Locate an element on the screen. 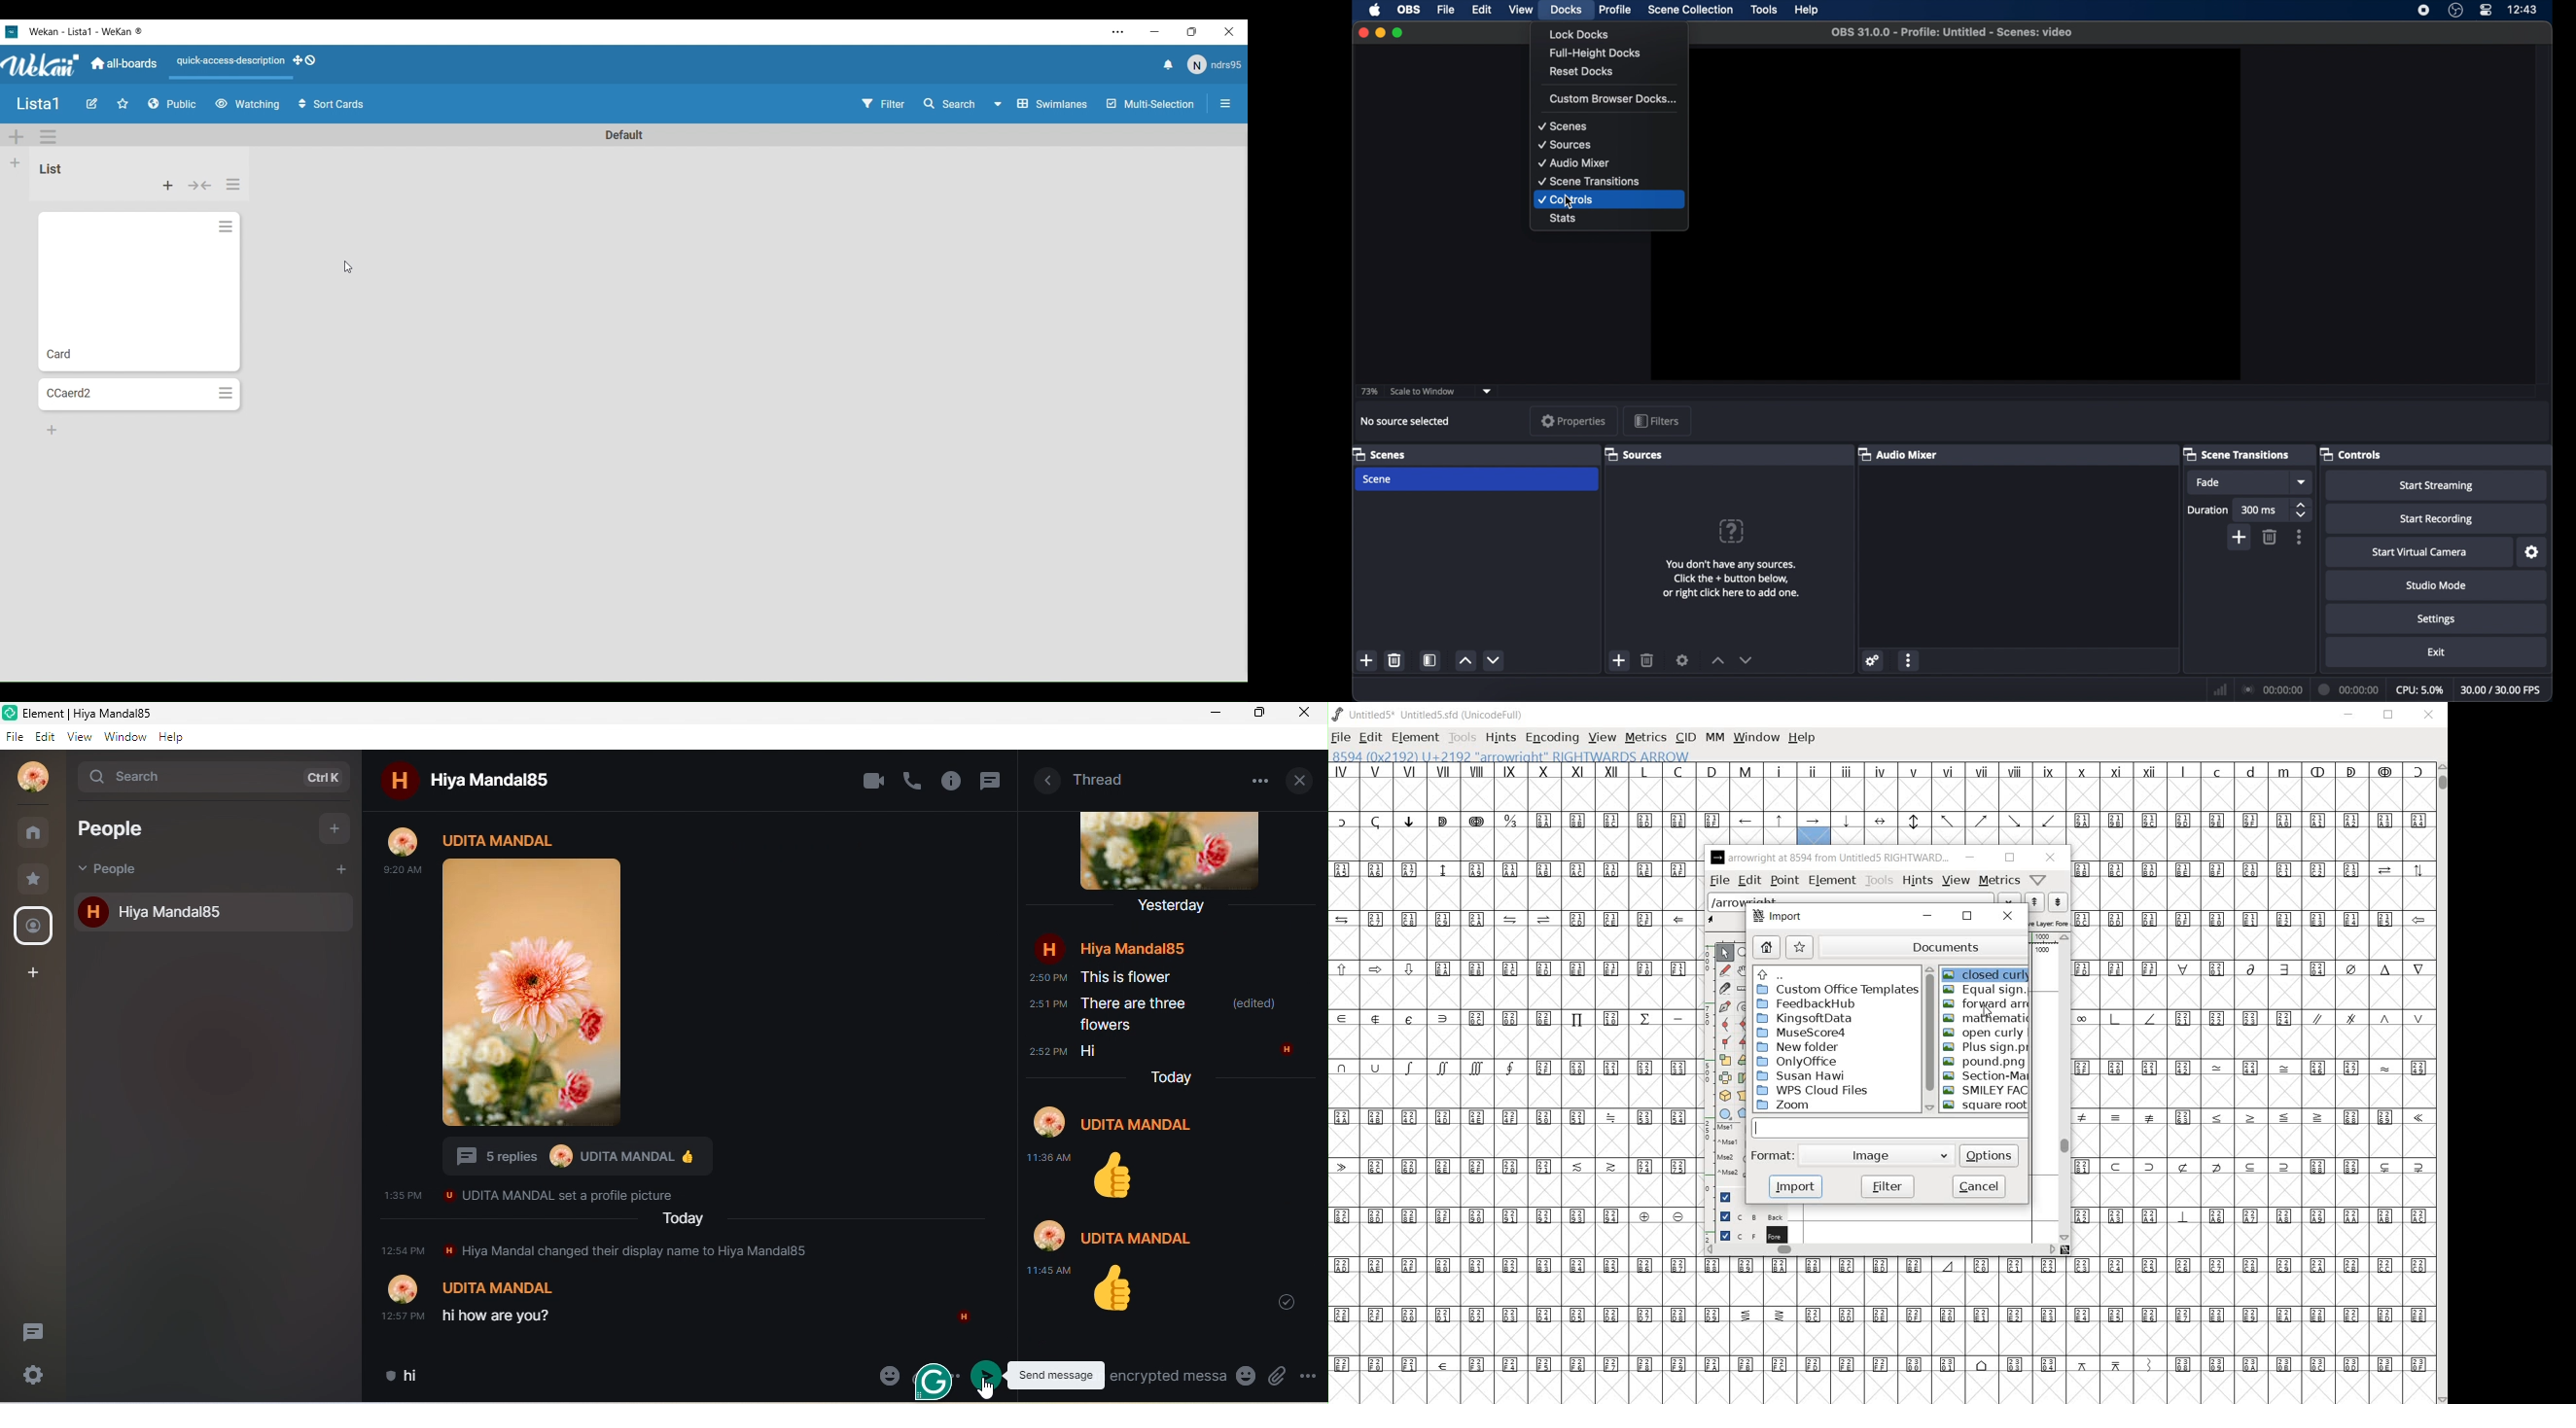  hi is located at coordinates (426, 1375).